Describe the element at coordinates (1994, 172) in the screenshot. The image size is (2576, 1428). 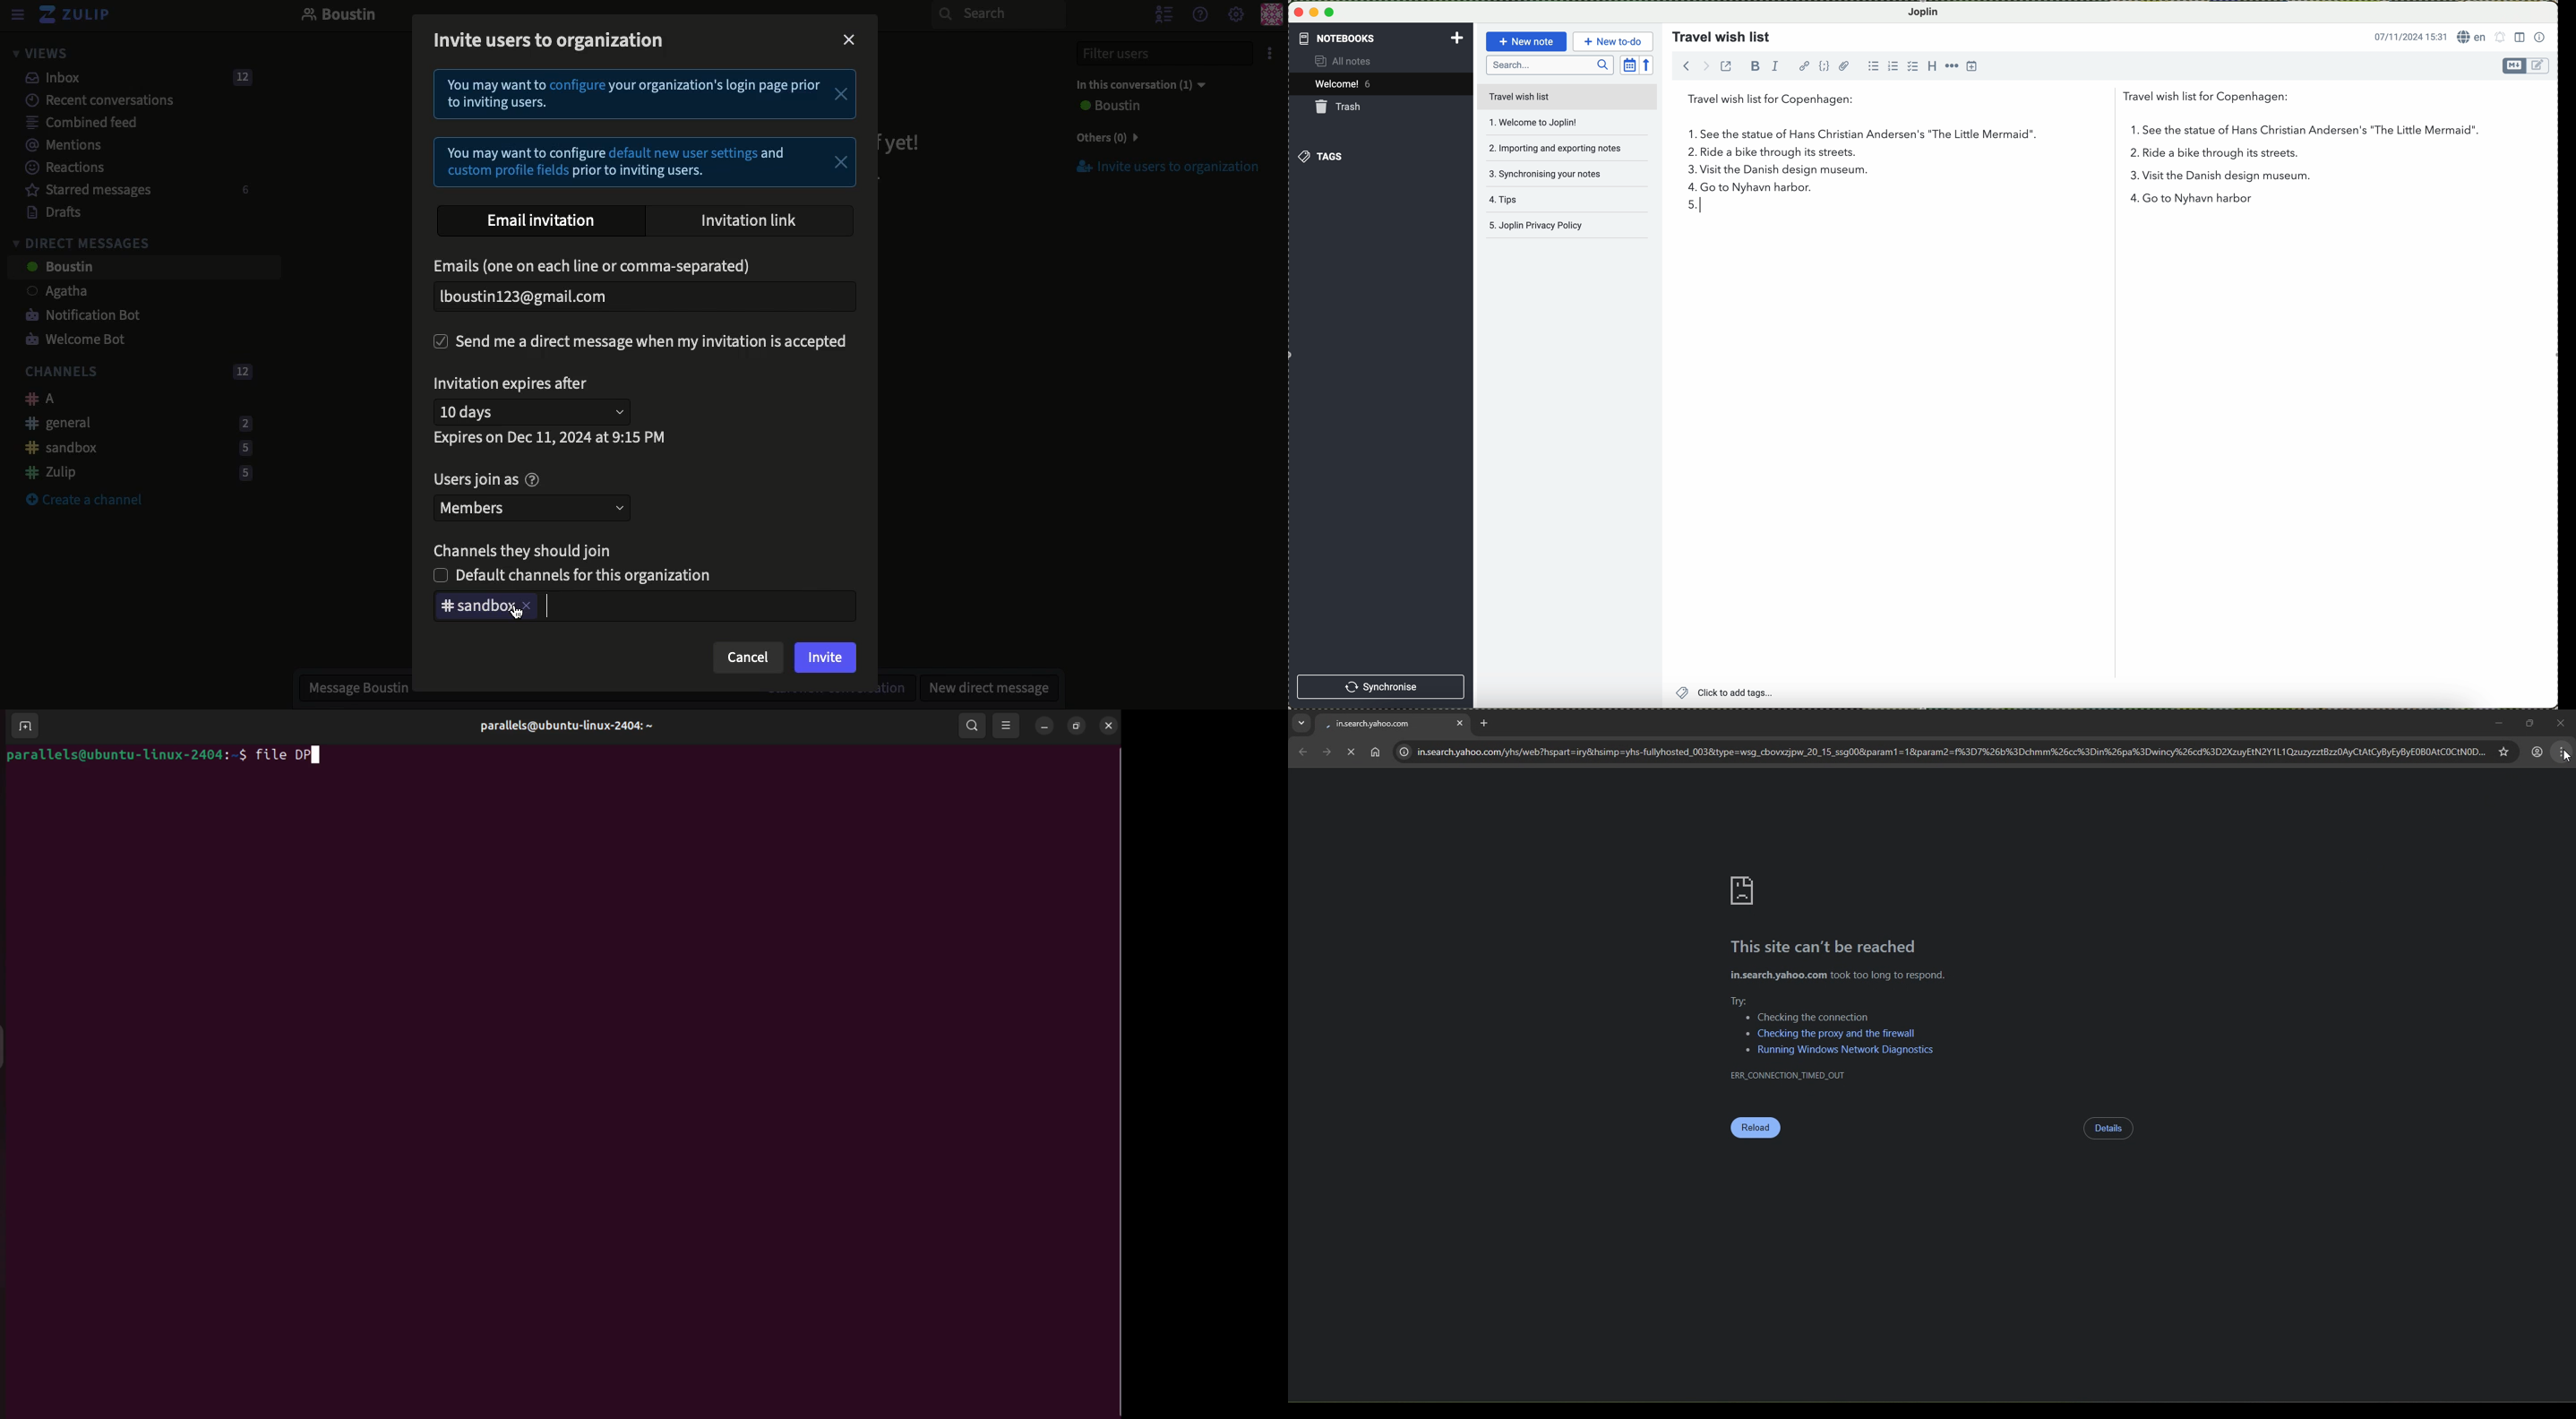
I see `visit the Danish design museum.` at that location.